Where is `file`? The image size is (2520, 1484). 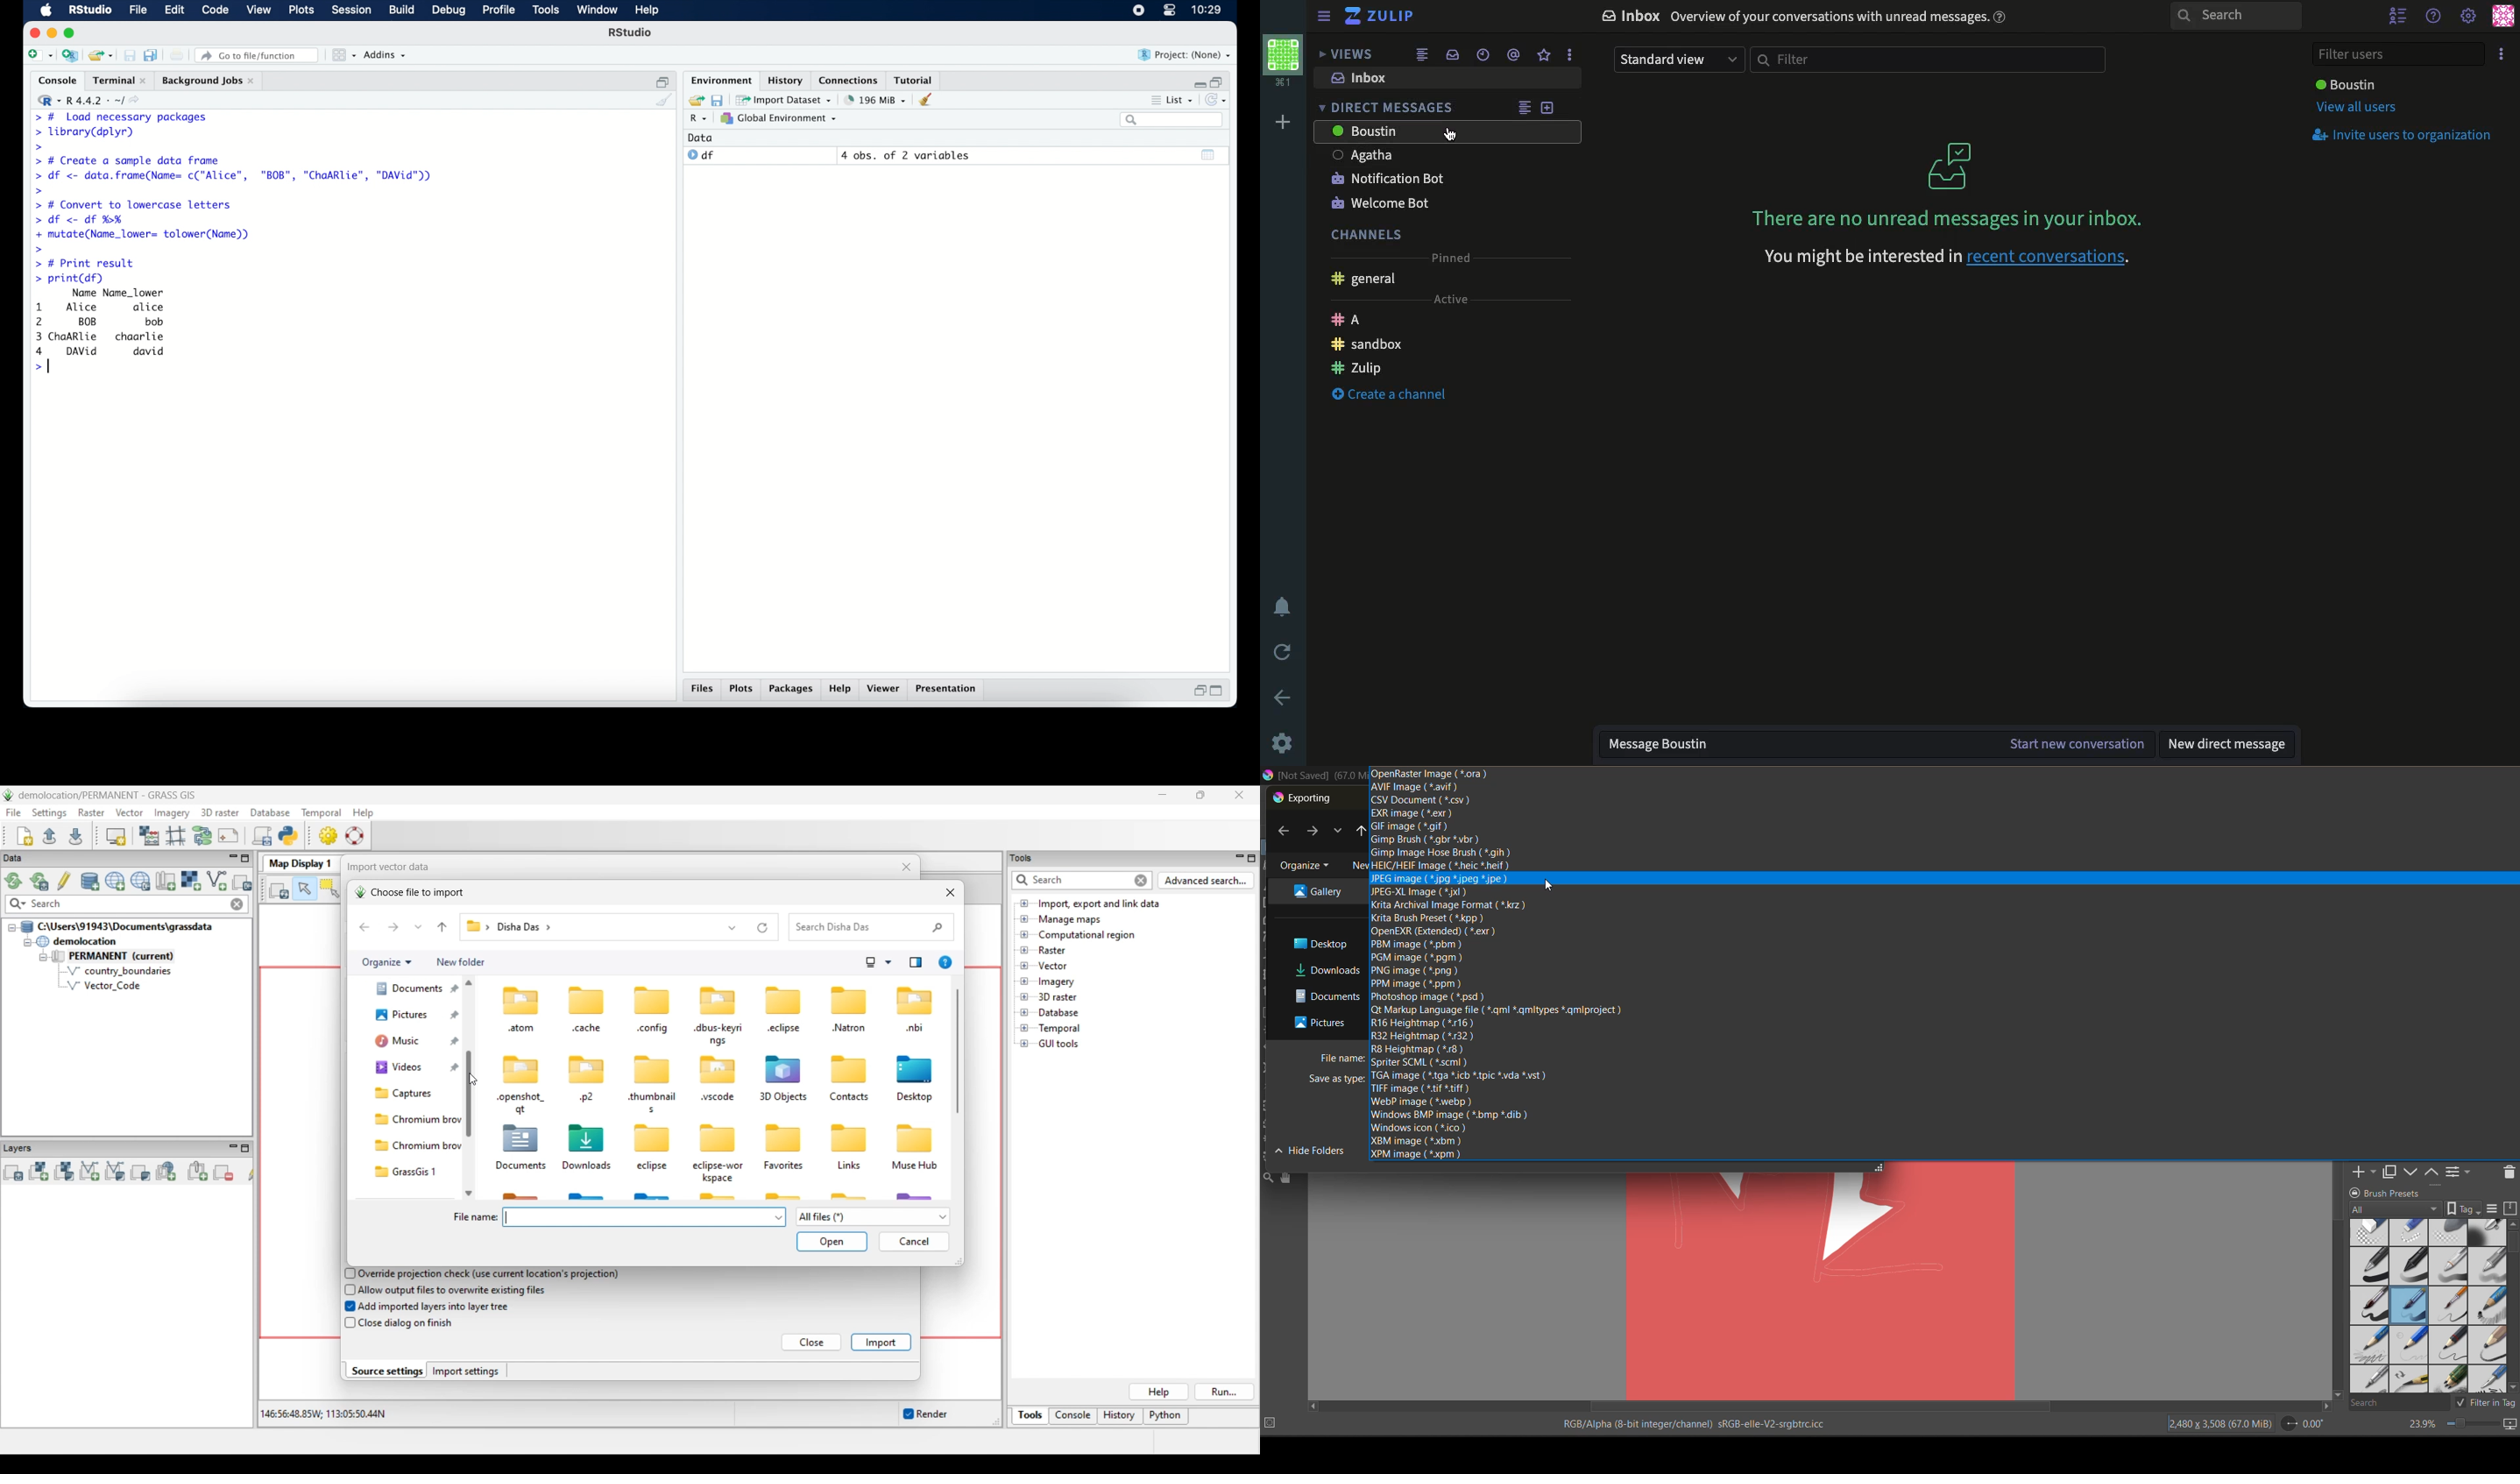 file is located at coordinates (136, 11).